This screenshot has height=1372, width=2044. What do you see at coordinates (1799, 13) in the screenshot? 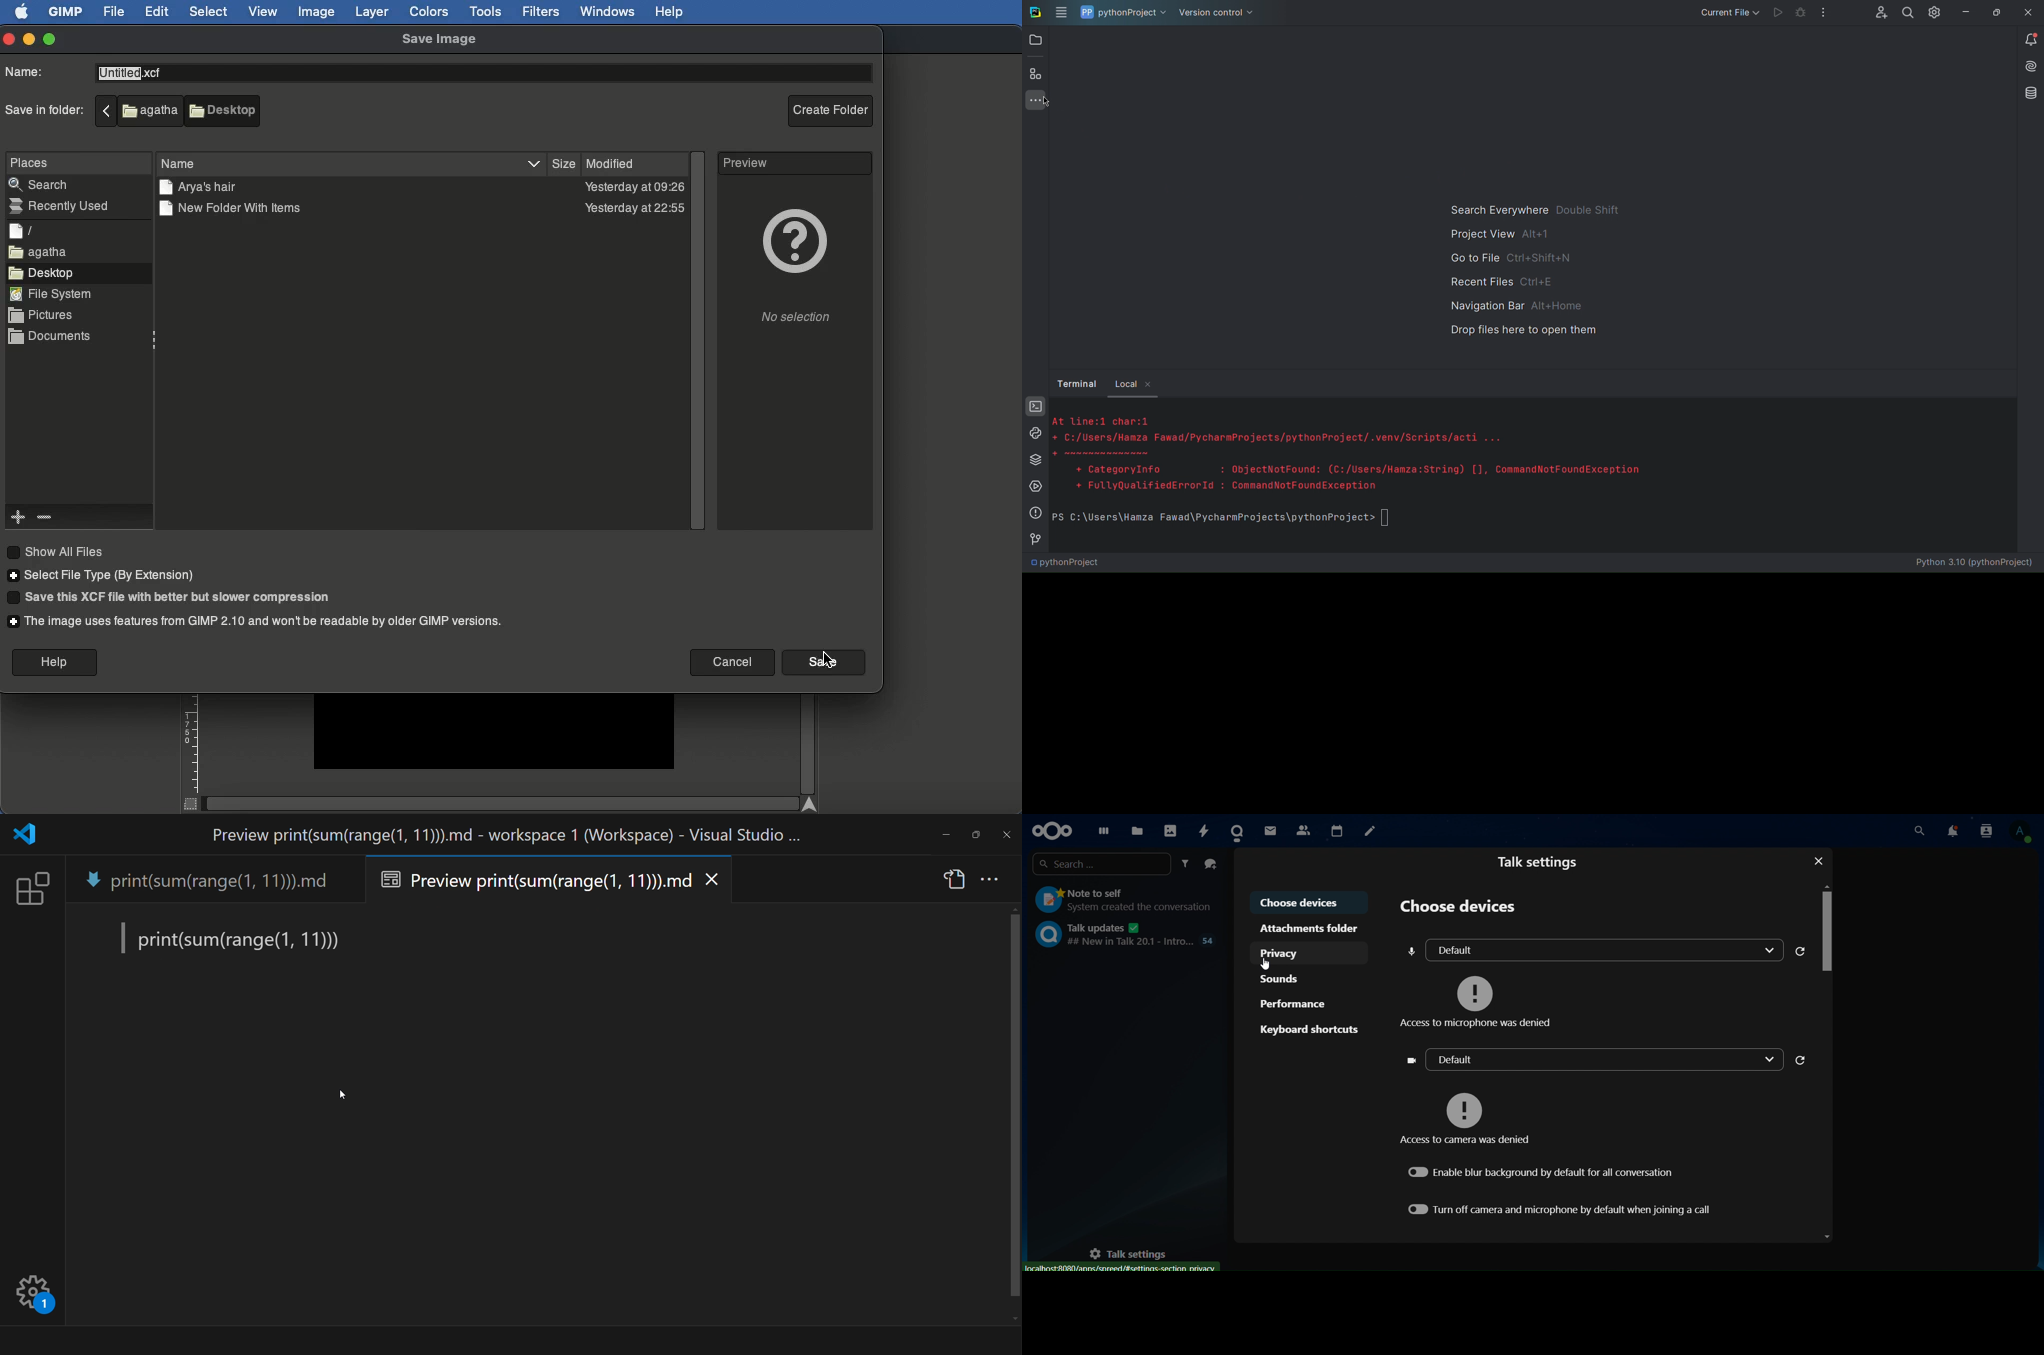
I see `Bug Check` at bounding box center [1799, 13].